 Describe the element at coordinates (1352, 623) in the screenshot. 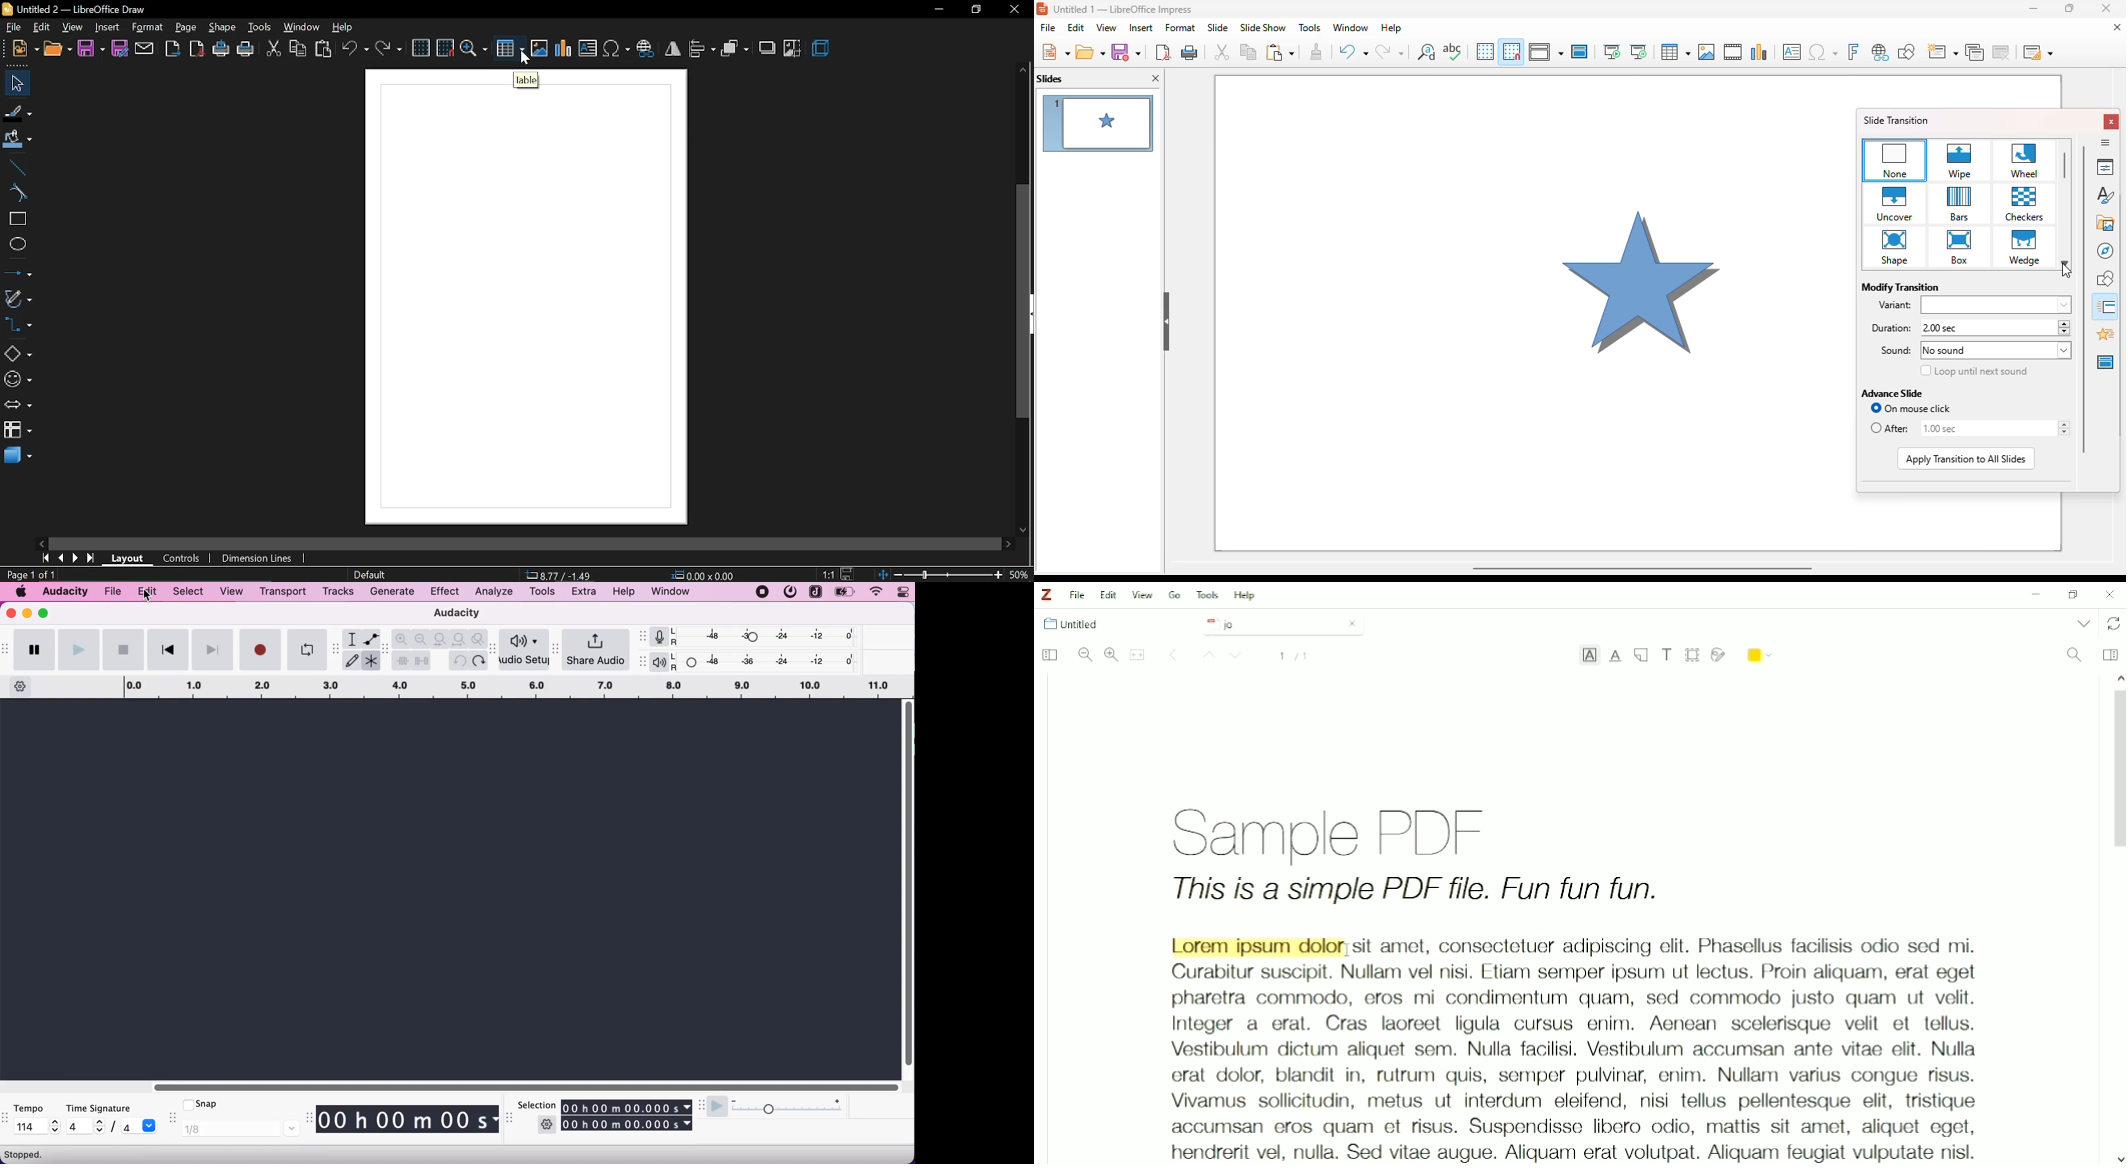

I see `Close` at that location.